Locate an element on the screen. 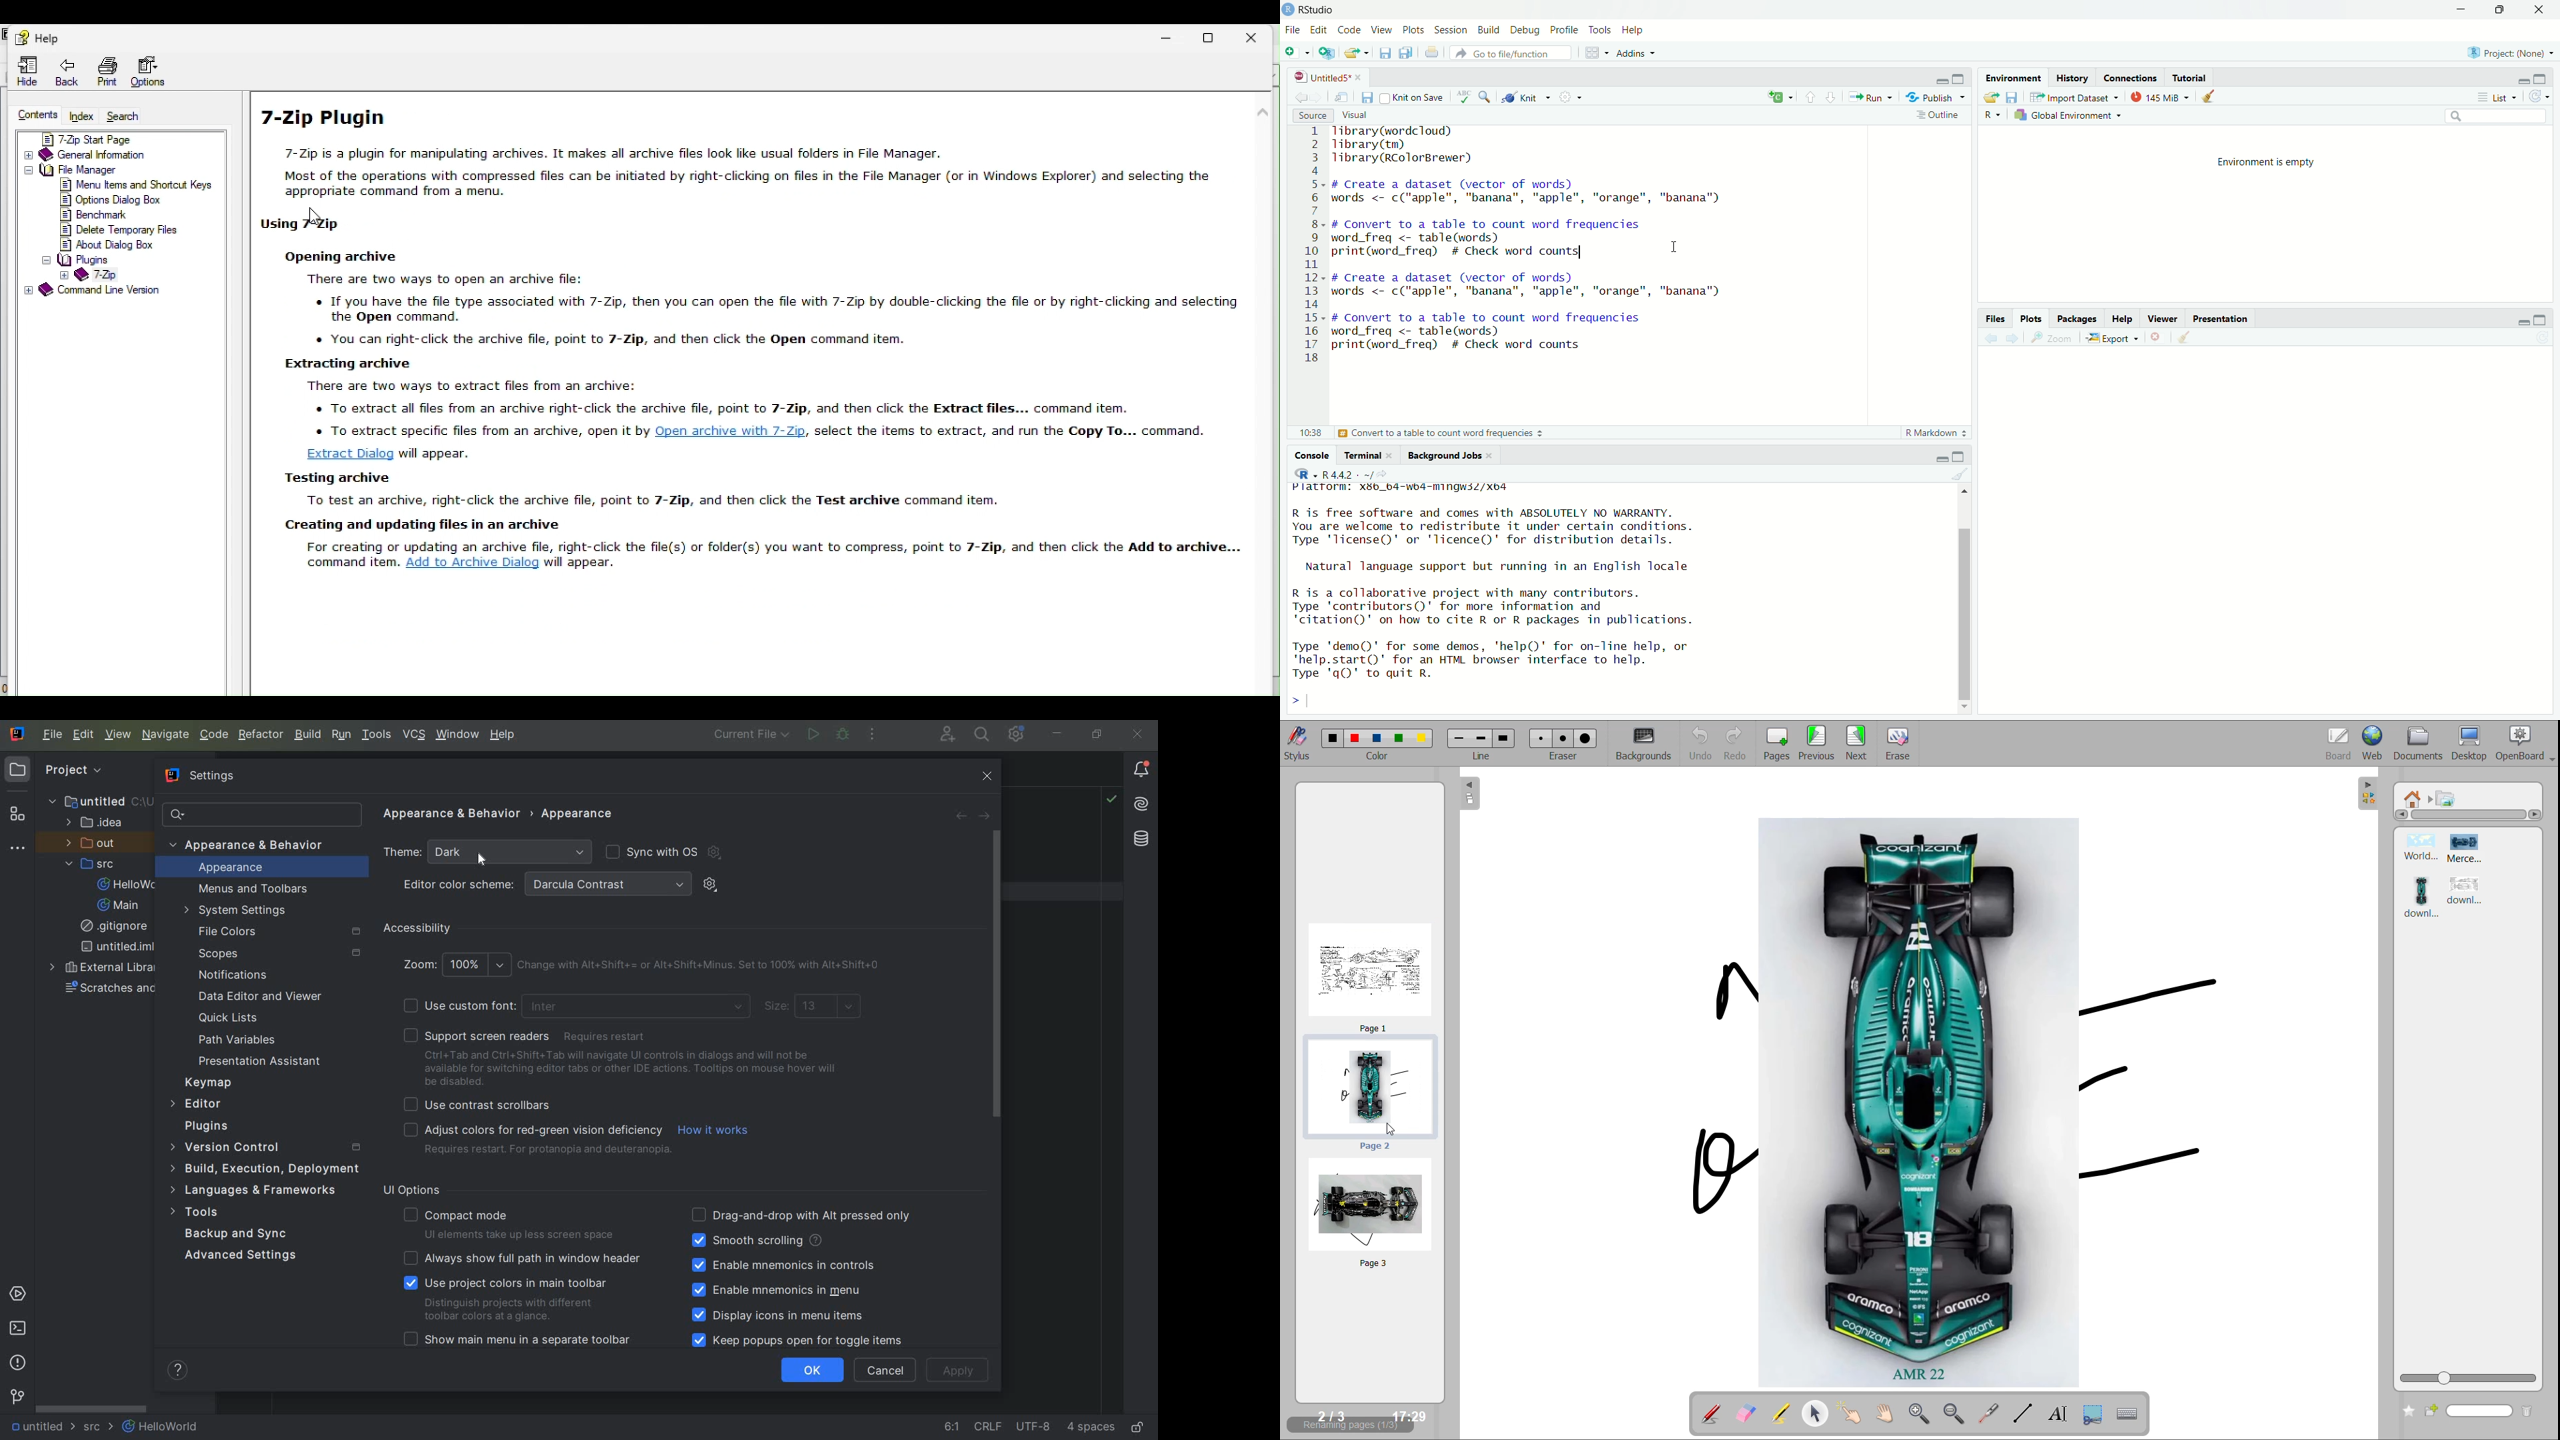 This screenshot has height=1456, width=2576. Kint is located at coordinates (1525, 95).